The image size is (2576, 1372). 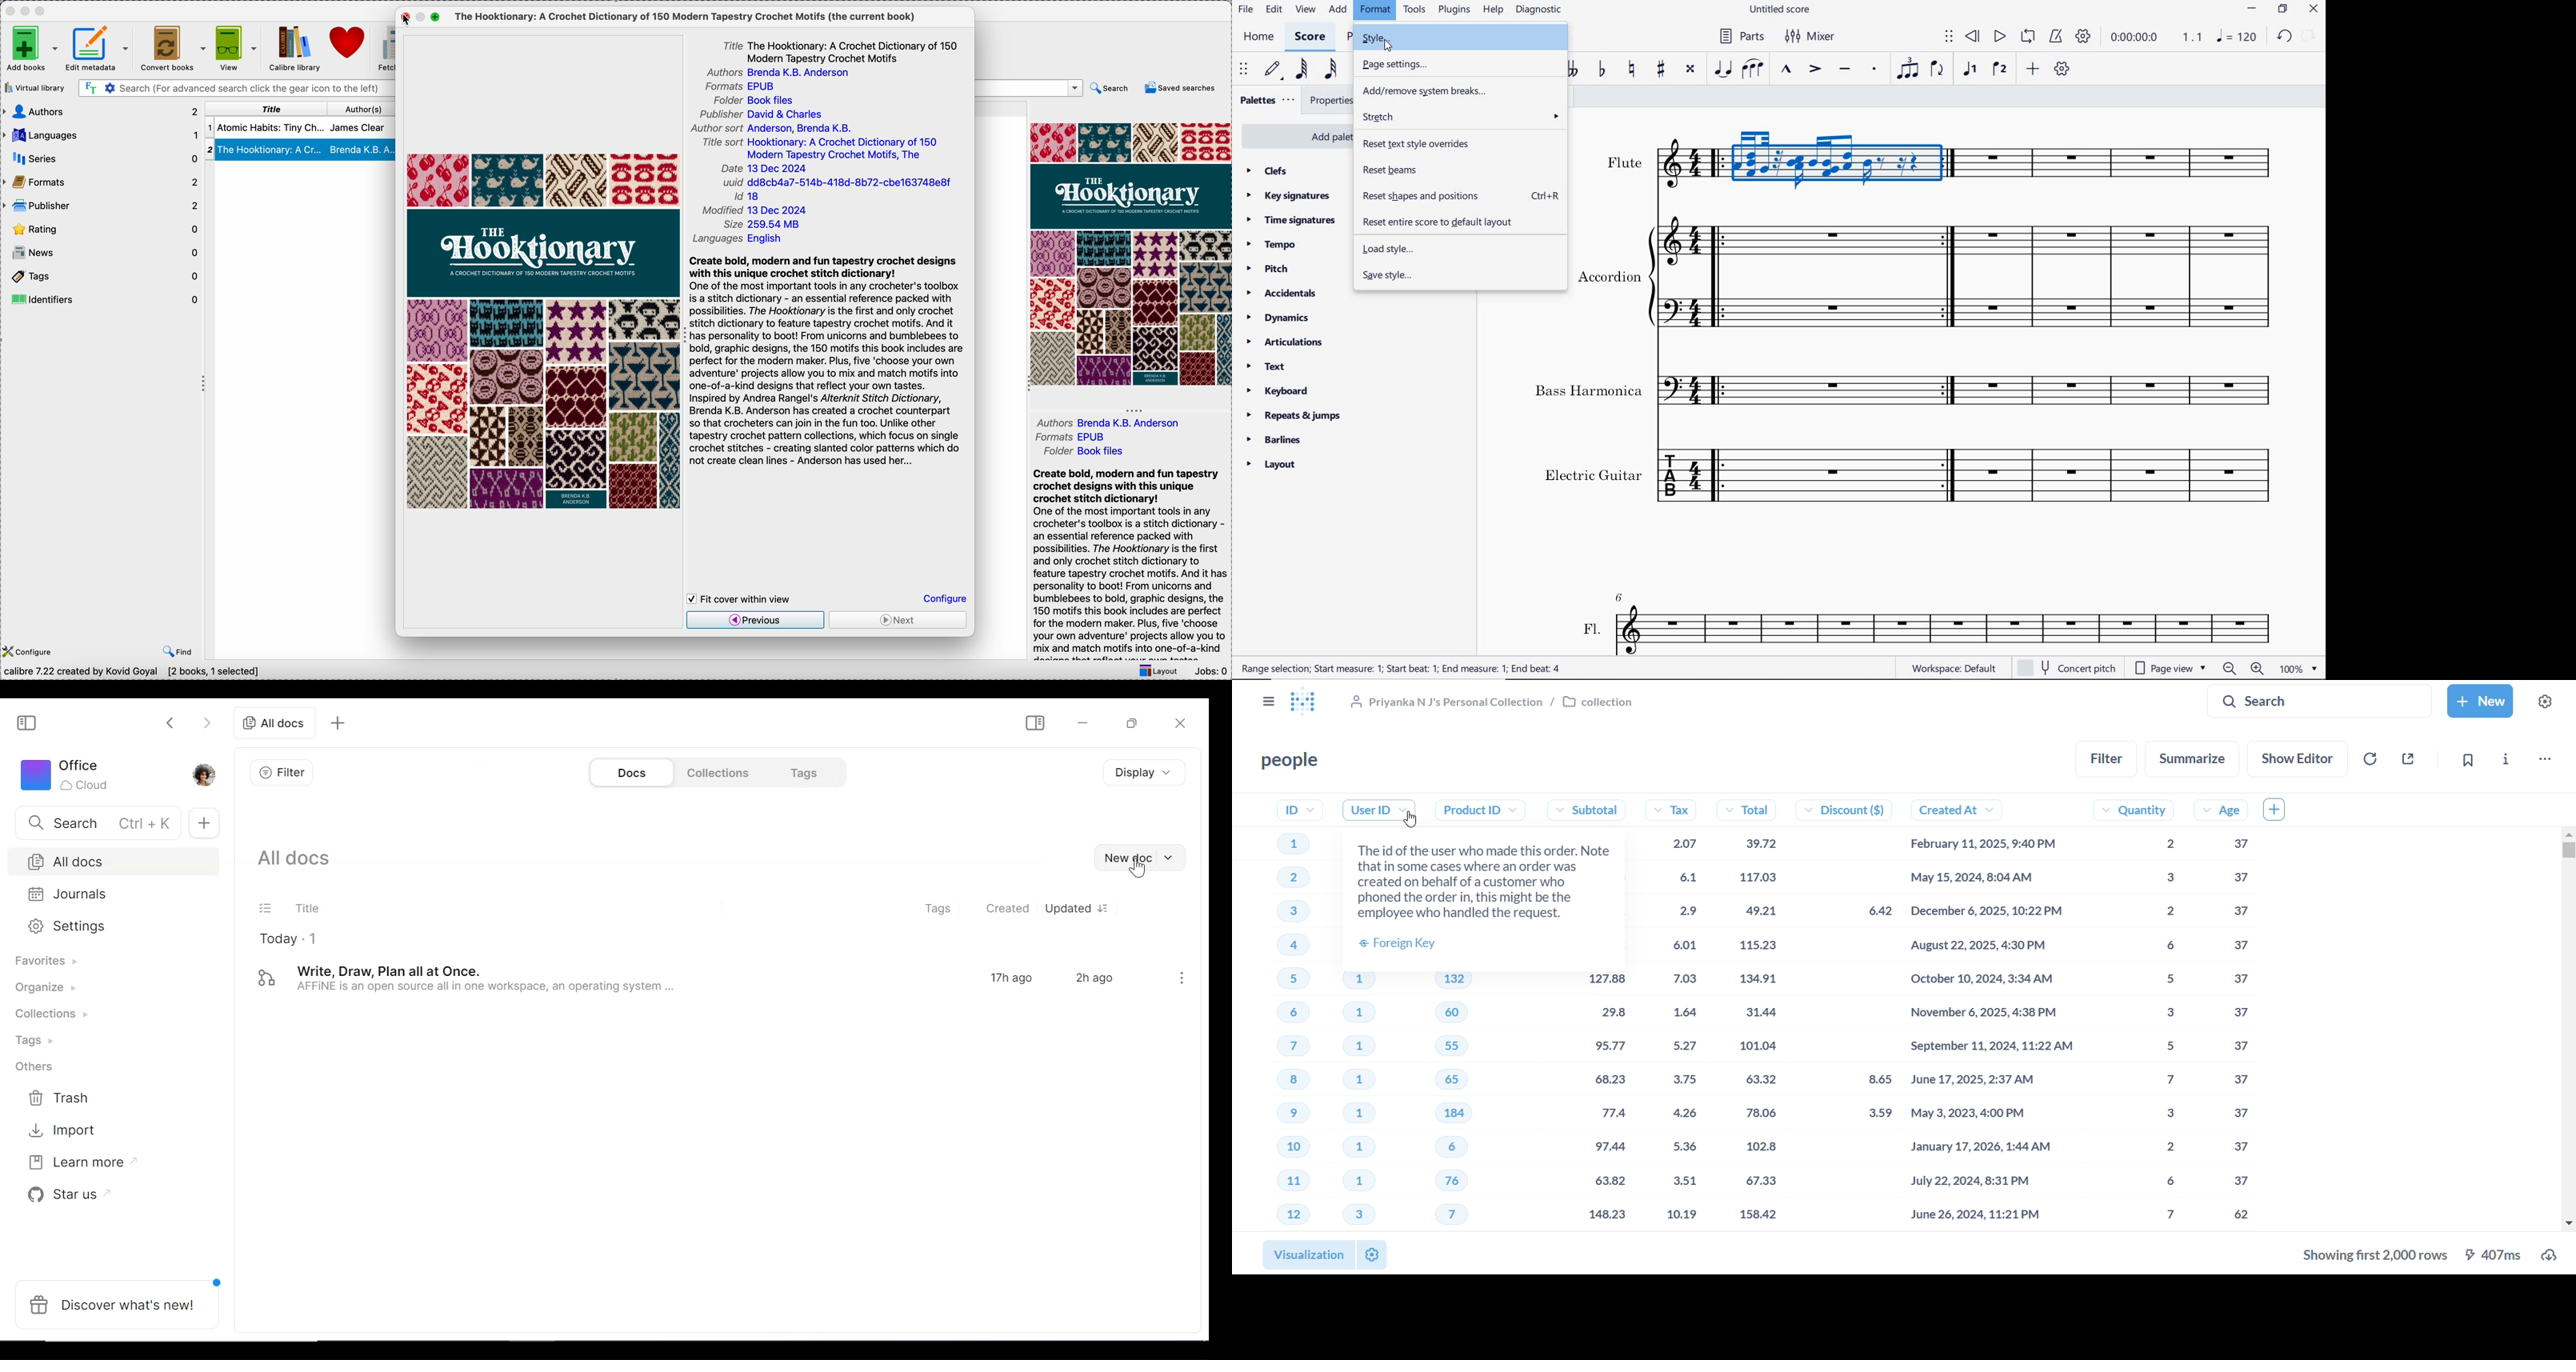 I want to click on barlines, so click(x=1273, y=439).